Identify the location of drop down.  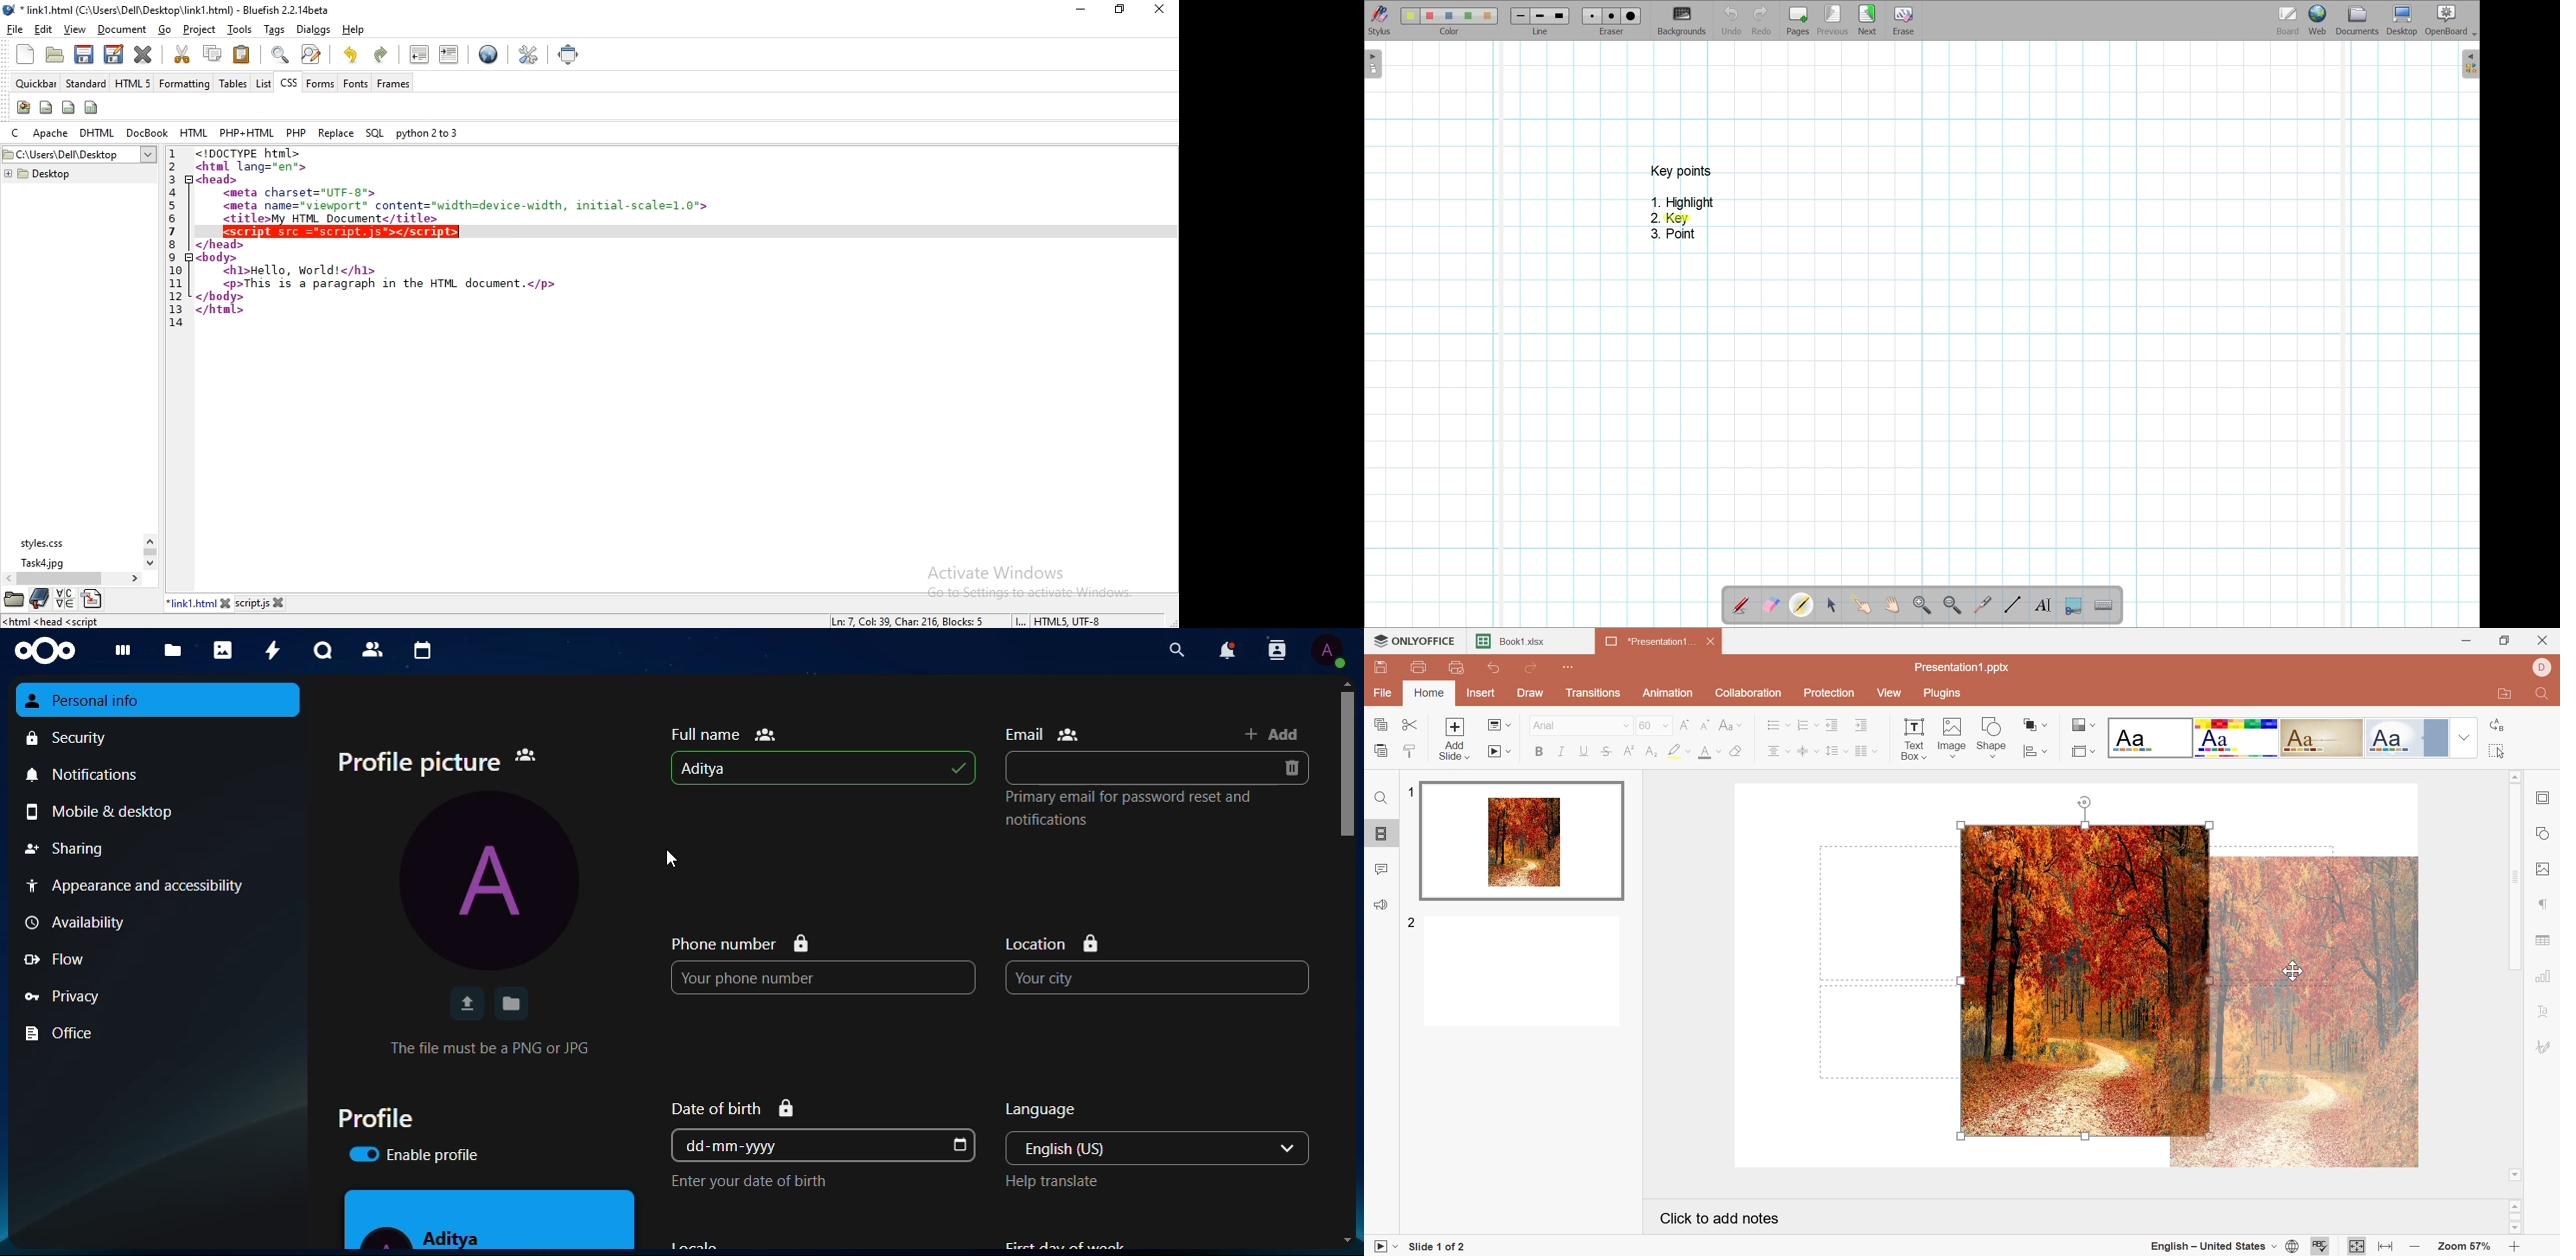
(1288, 1148).